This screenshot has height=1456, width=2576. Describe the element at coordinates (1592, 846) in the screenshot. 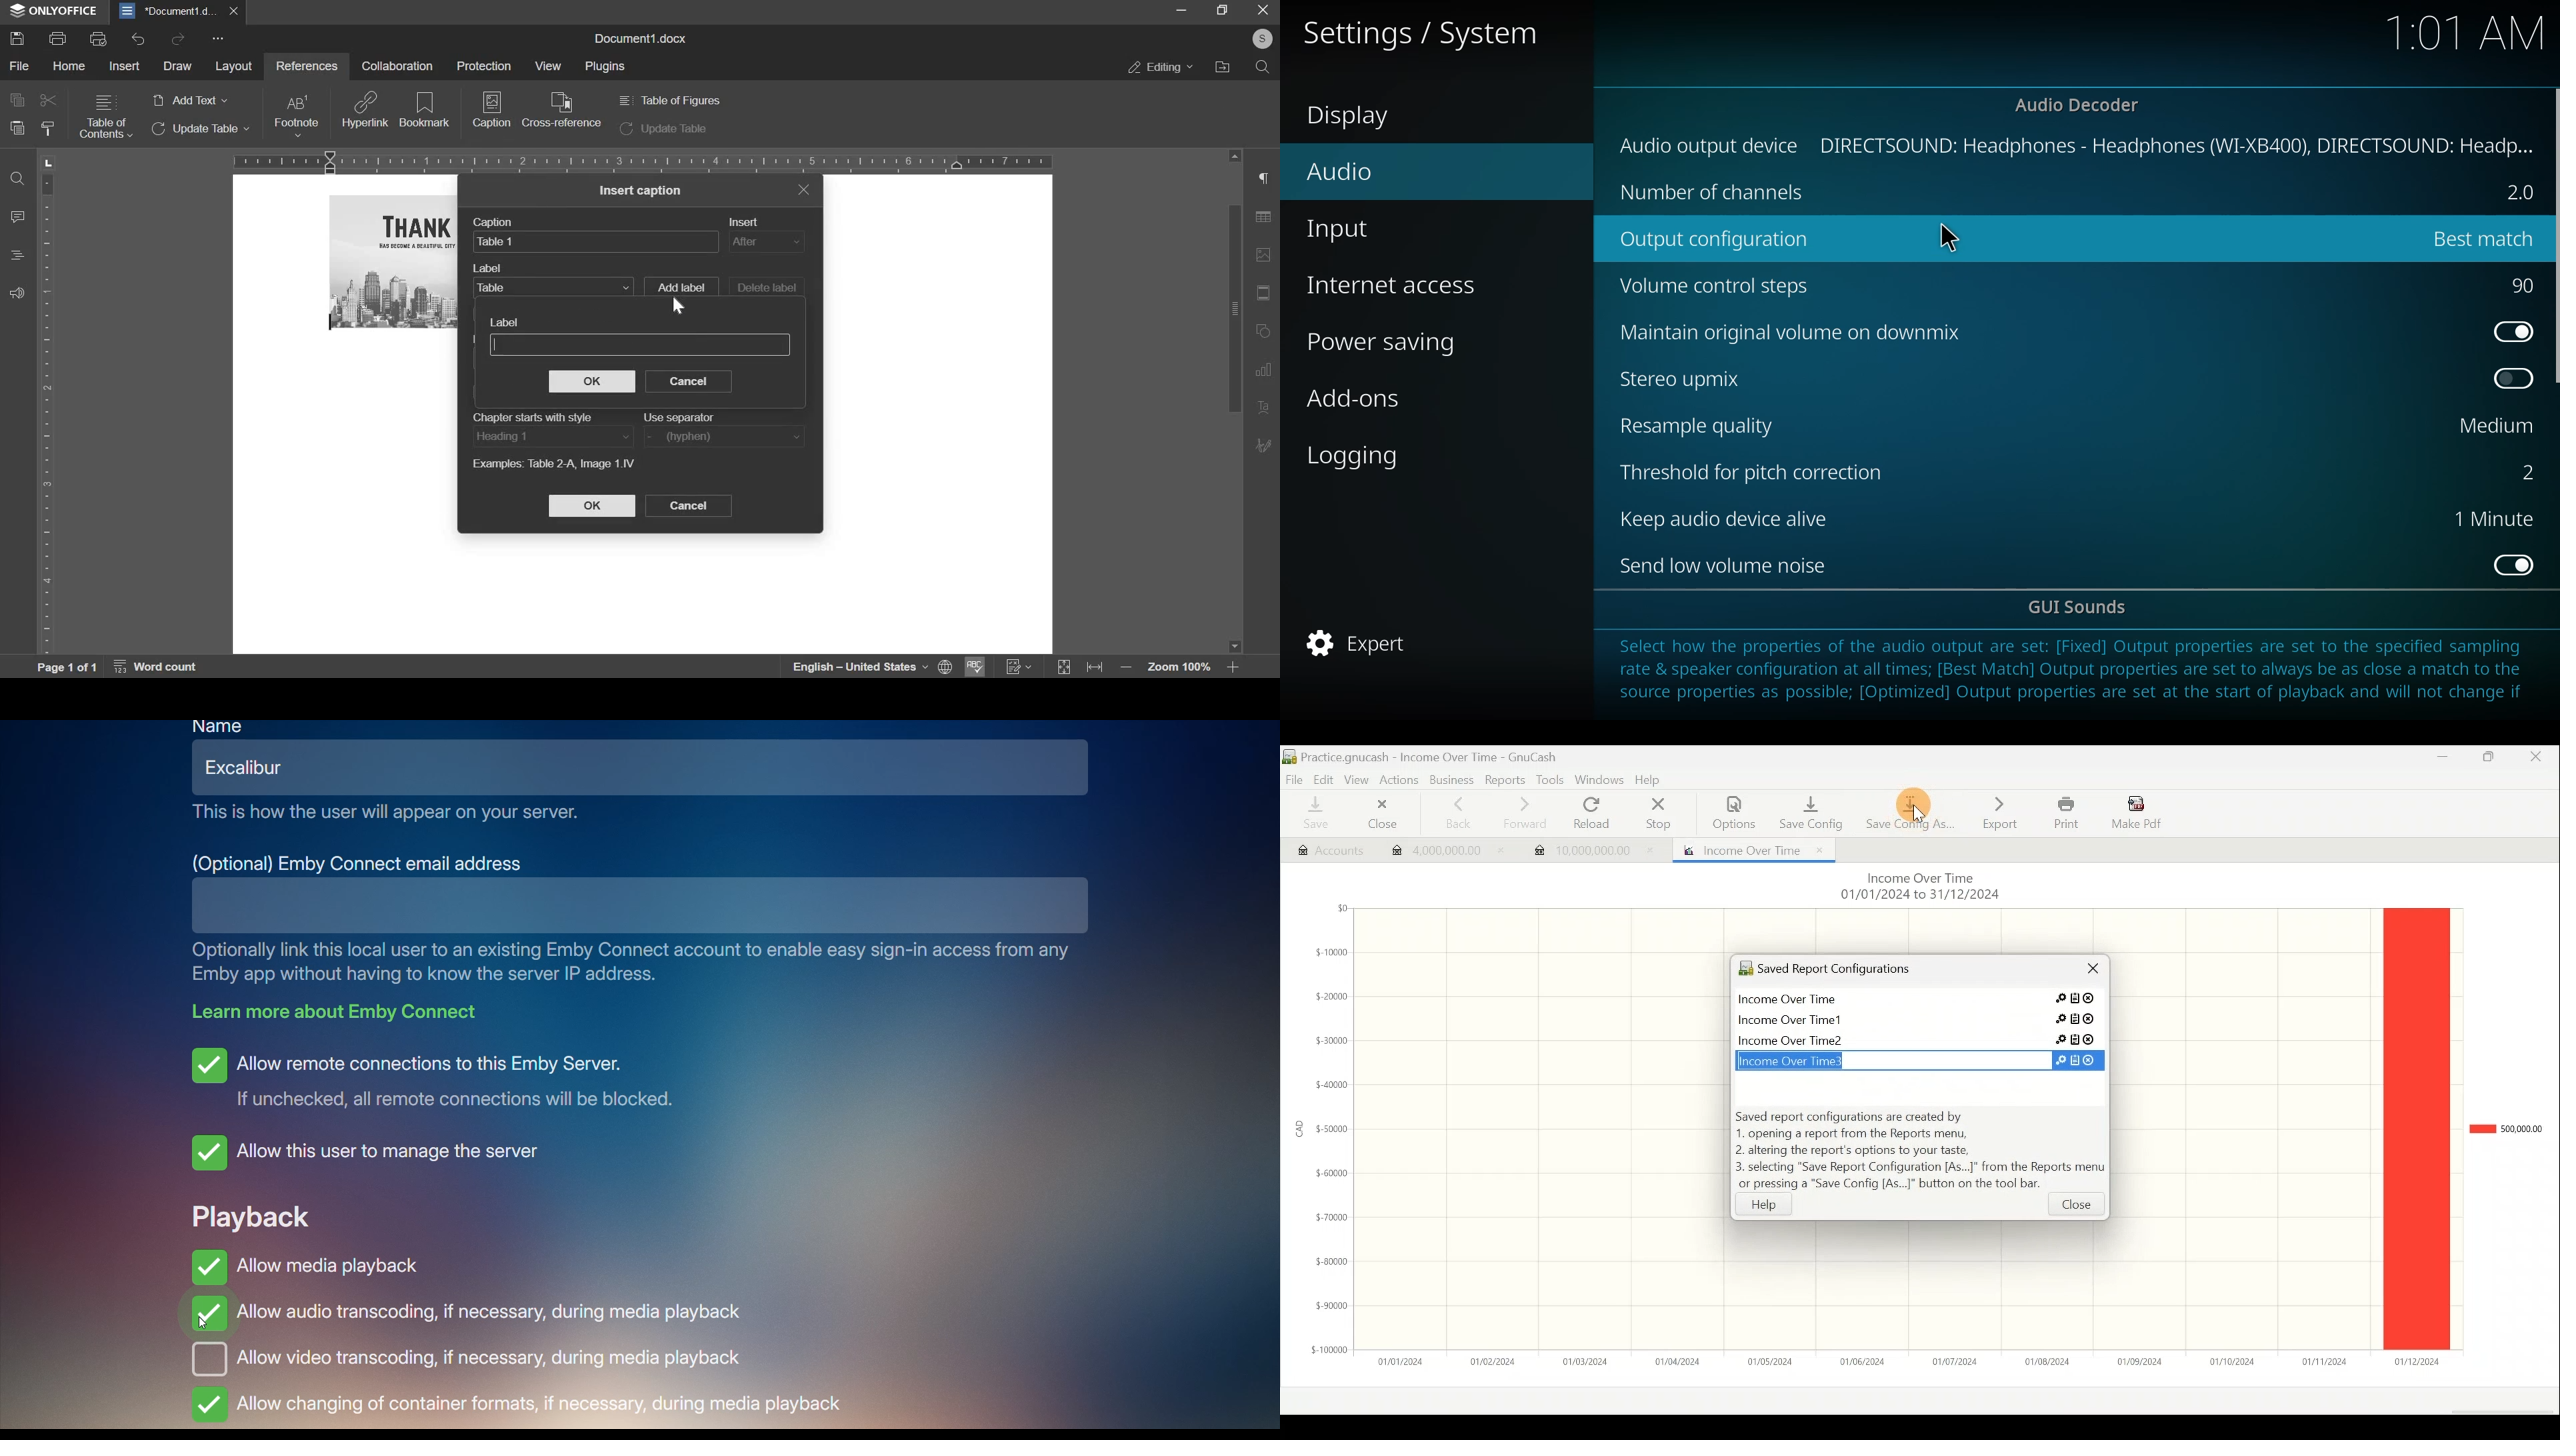

I see `Imported transaction 2` at that location.